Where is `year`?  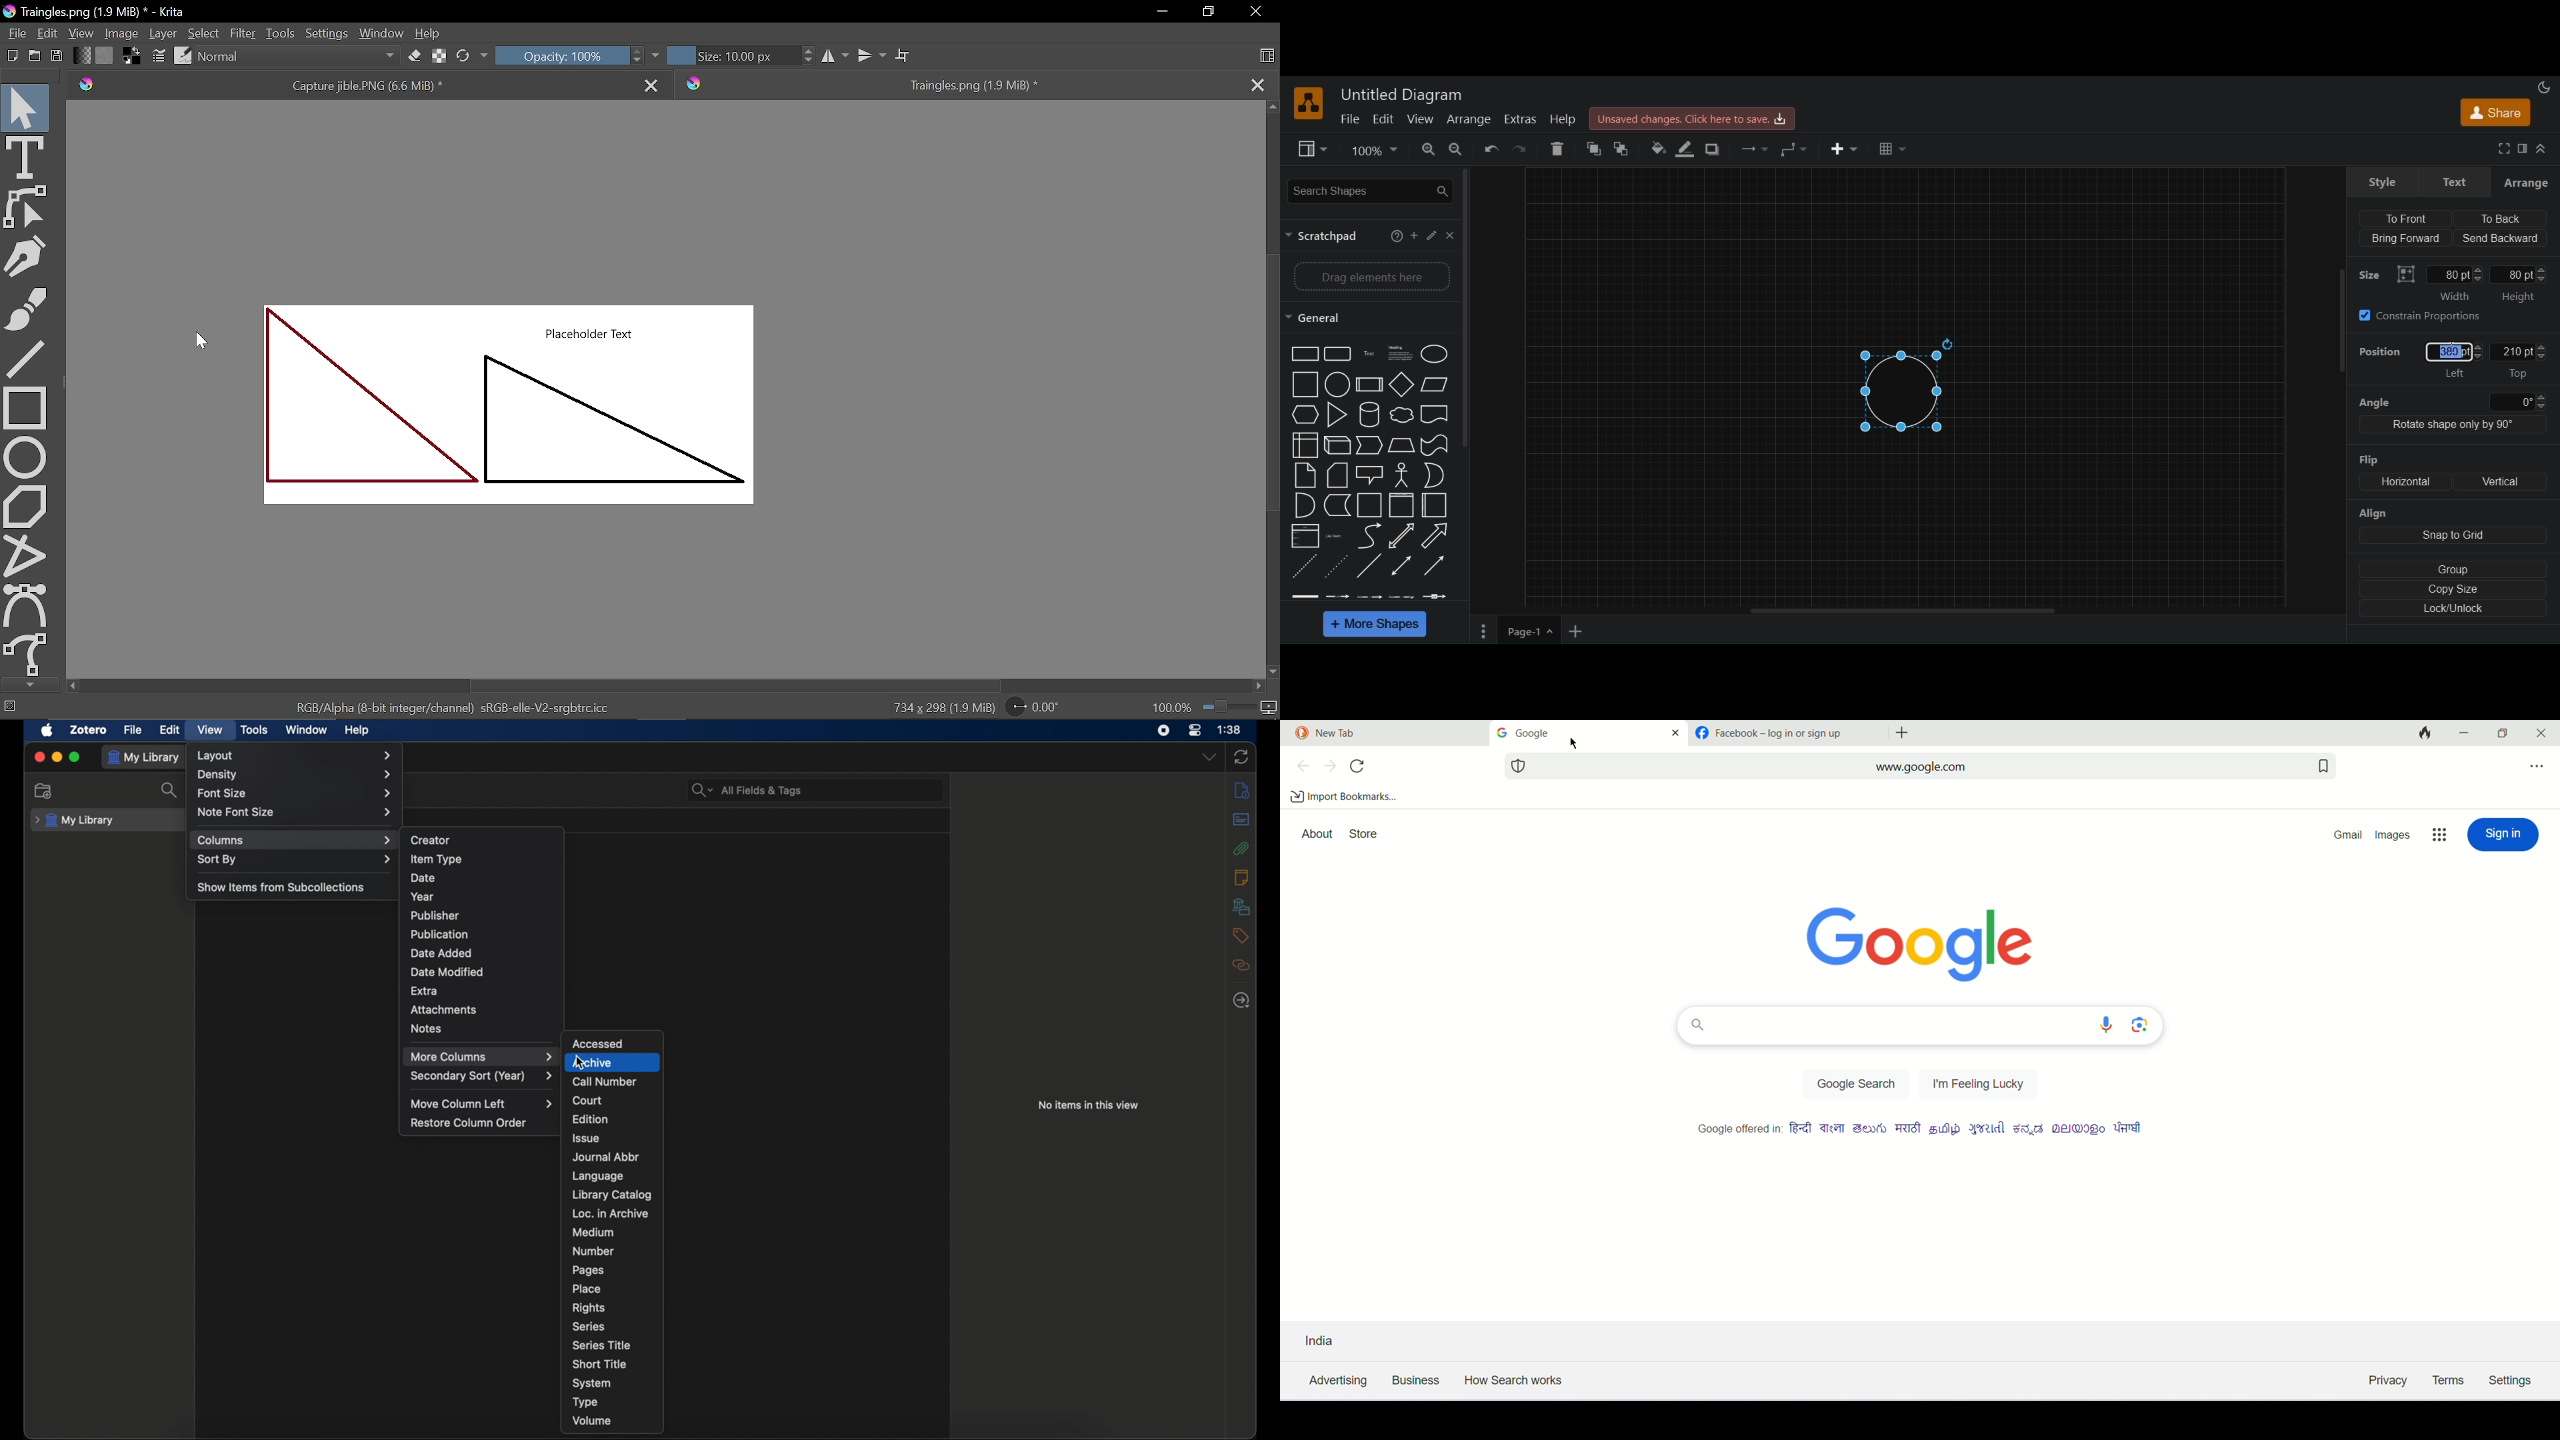
year is located at coordinates (425, 895).